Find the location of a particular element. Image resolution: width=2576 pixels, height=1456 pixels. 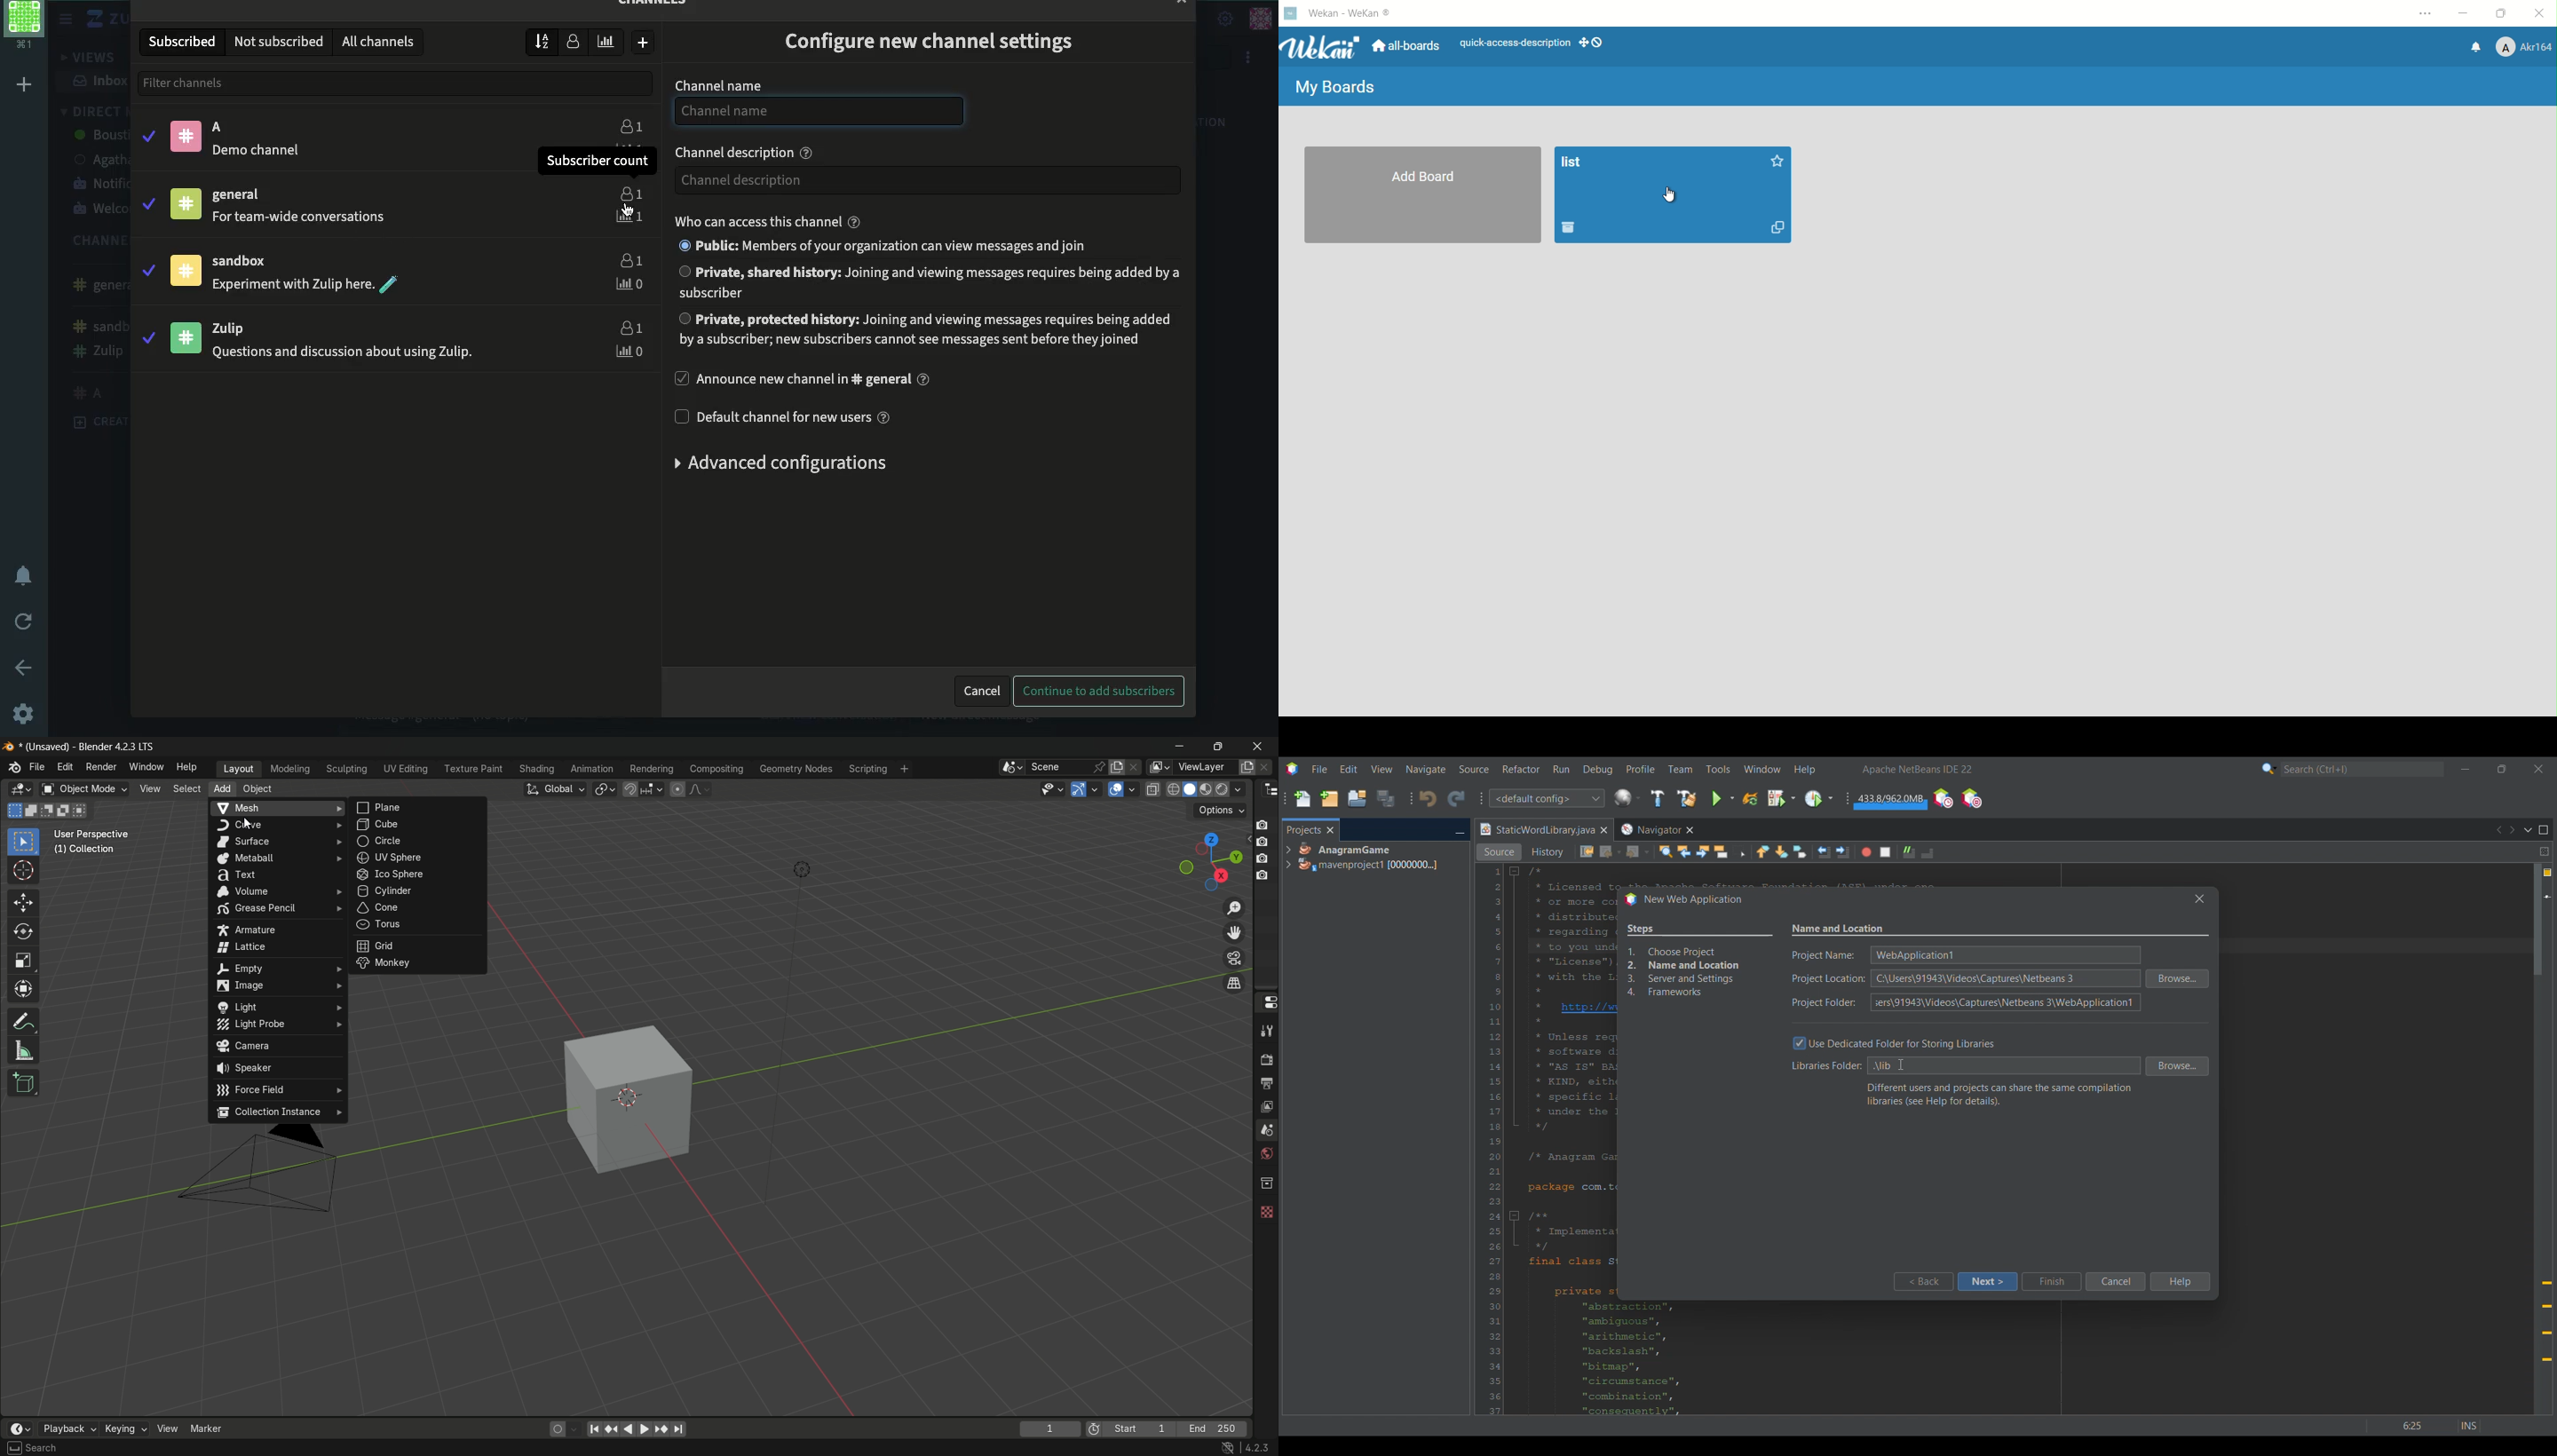

move view layer is located at coordinates (1235, 933).